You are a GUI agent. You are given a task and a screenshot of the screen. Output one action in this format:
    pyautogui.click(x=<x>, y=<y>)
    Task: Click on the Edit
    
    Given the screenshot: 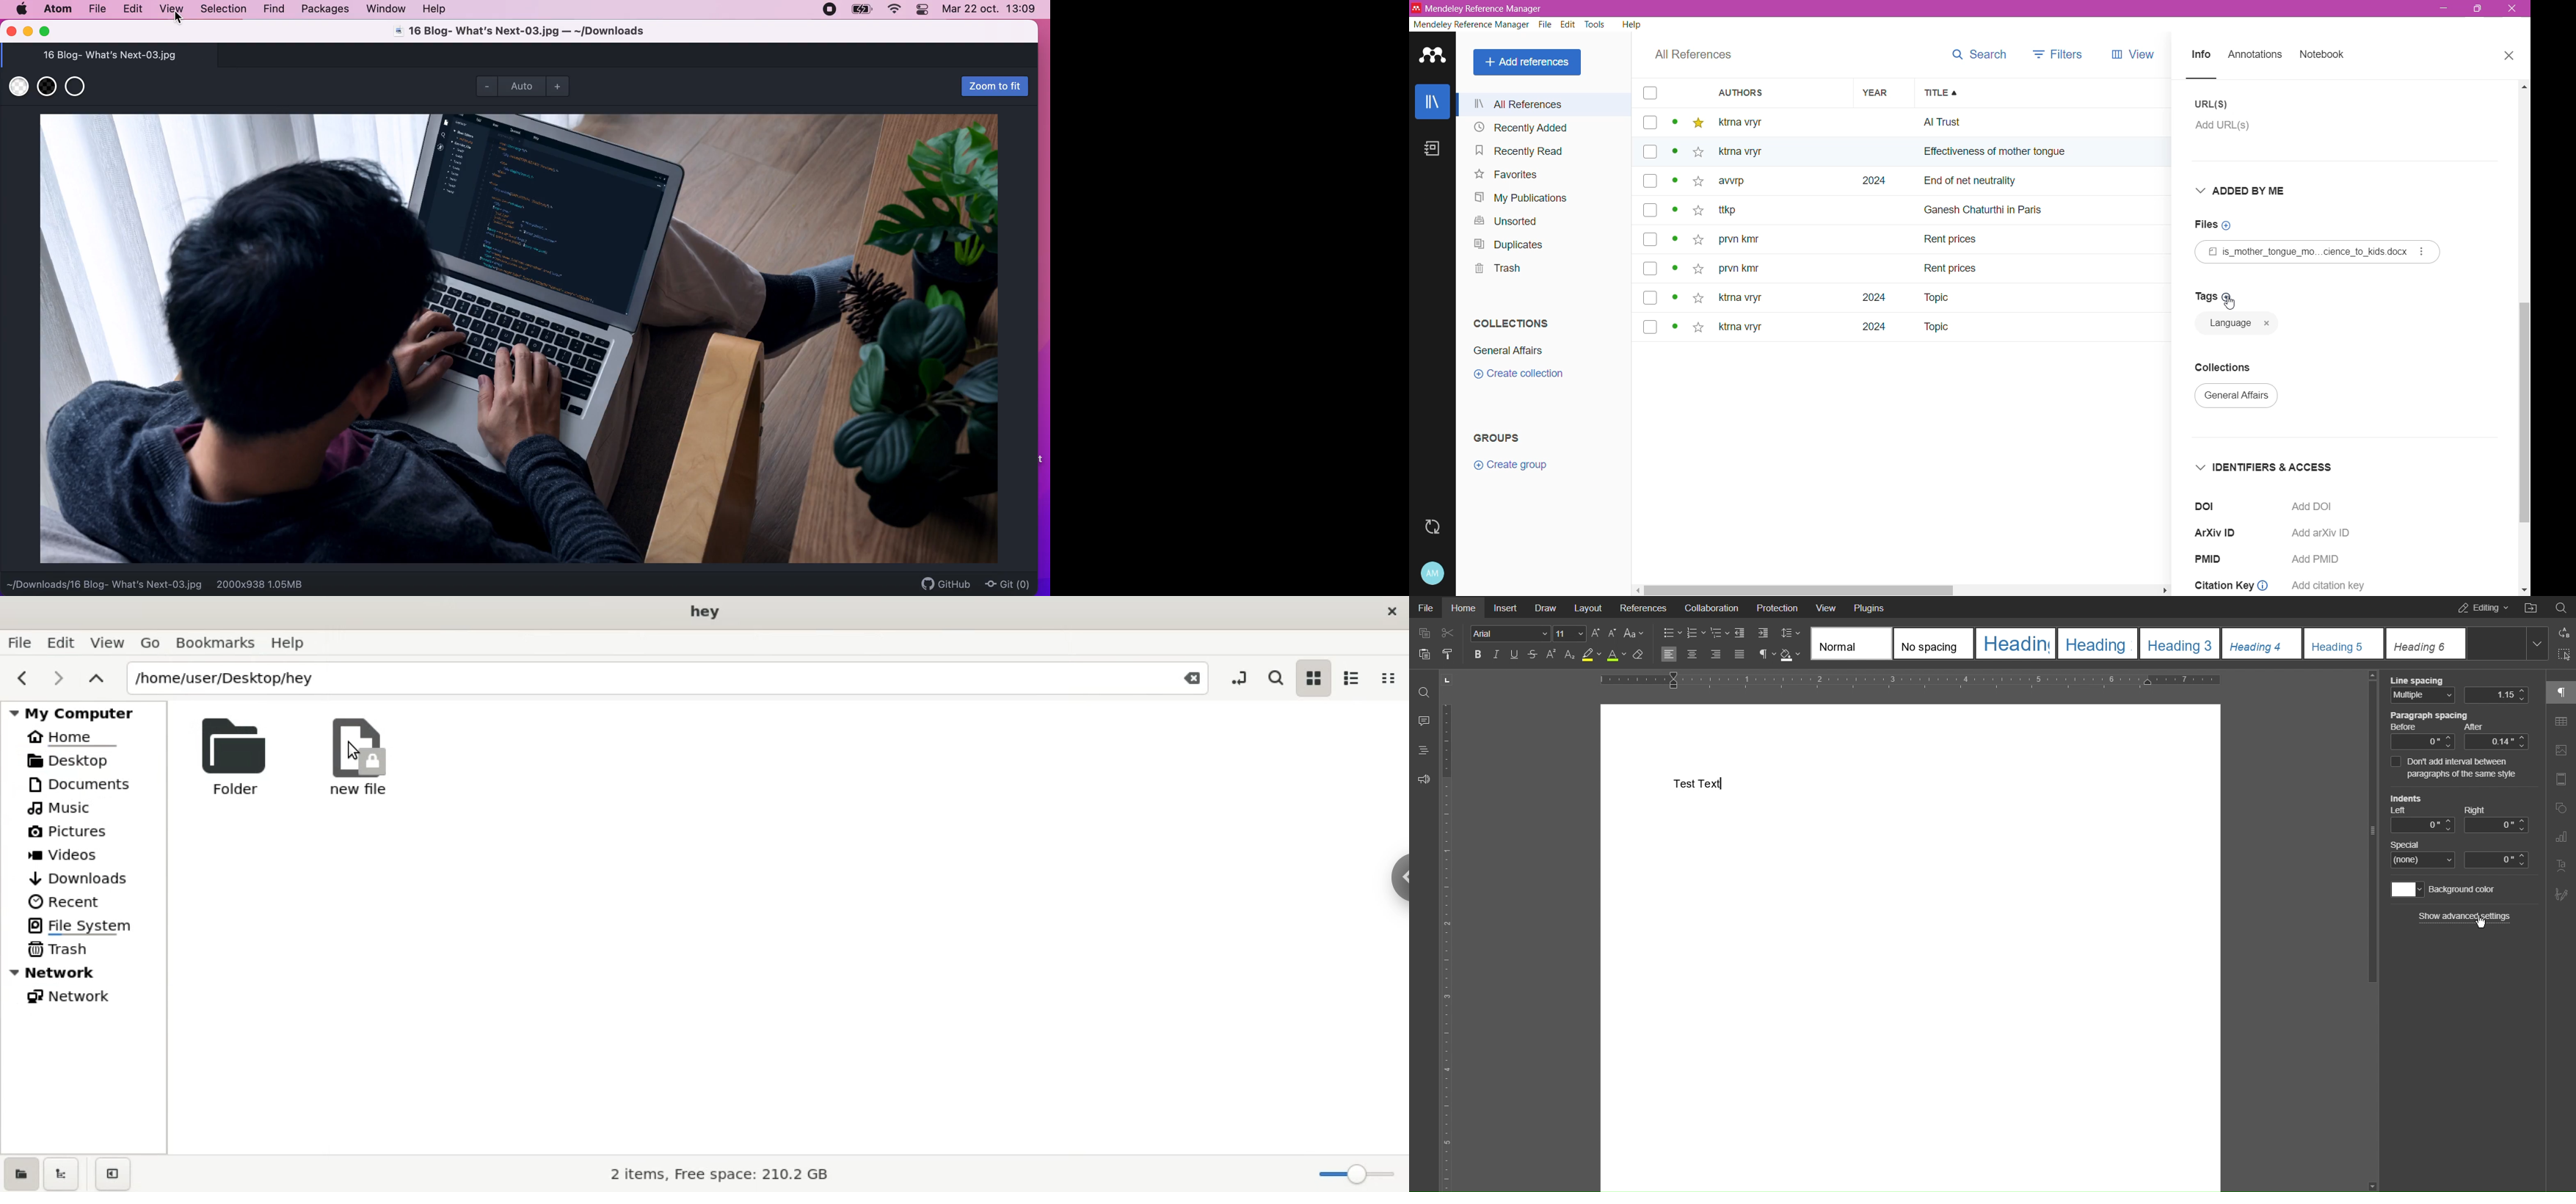 What is the action you would take?
    pyautogui.click(x=62, y=642)
    